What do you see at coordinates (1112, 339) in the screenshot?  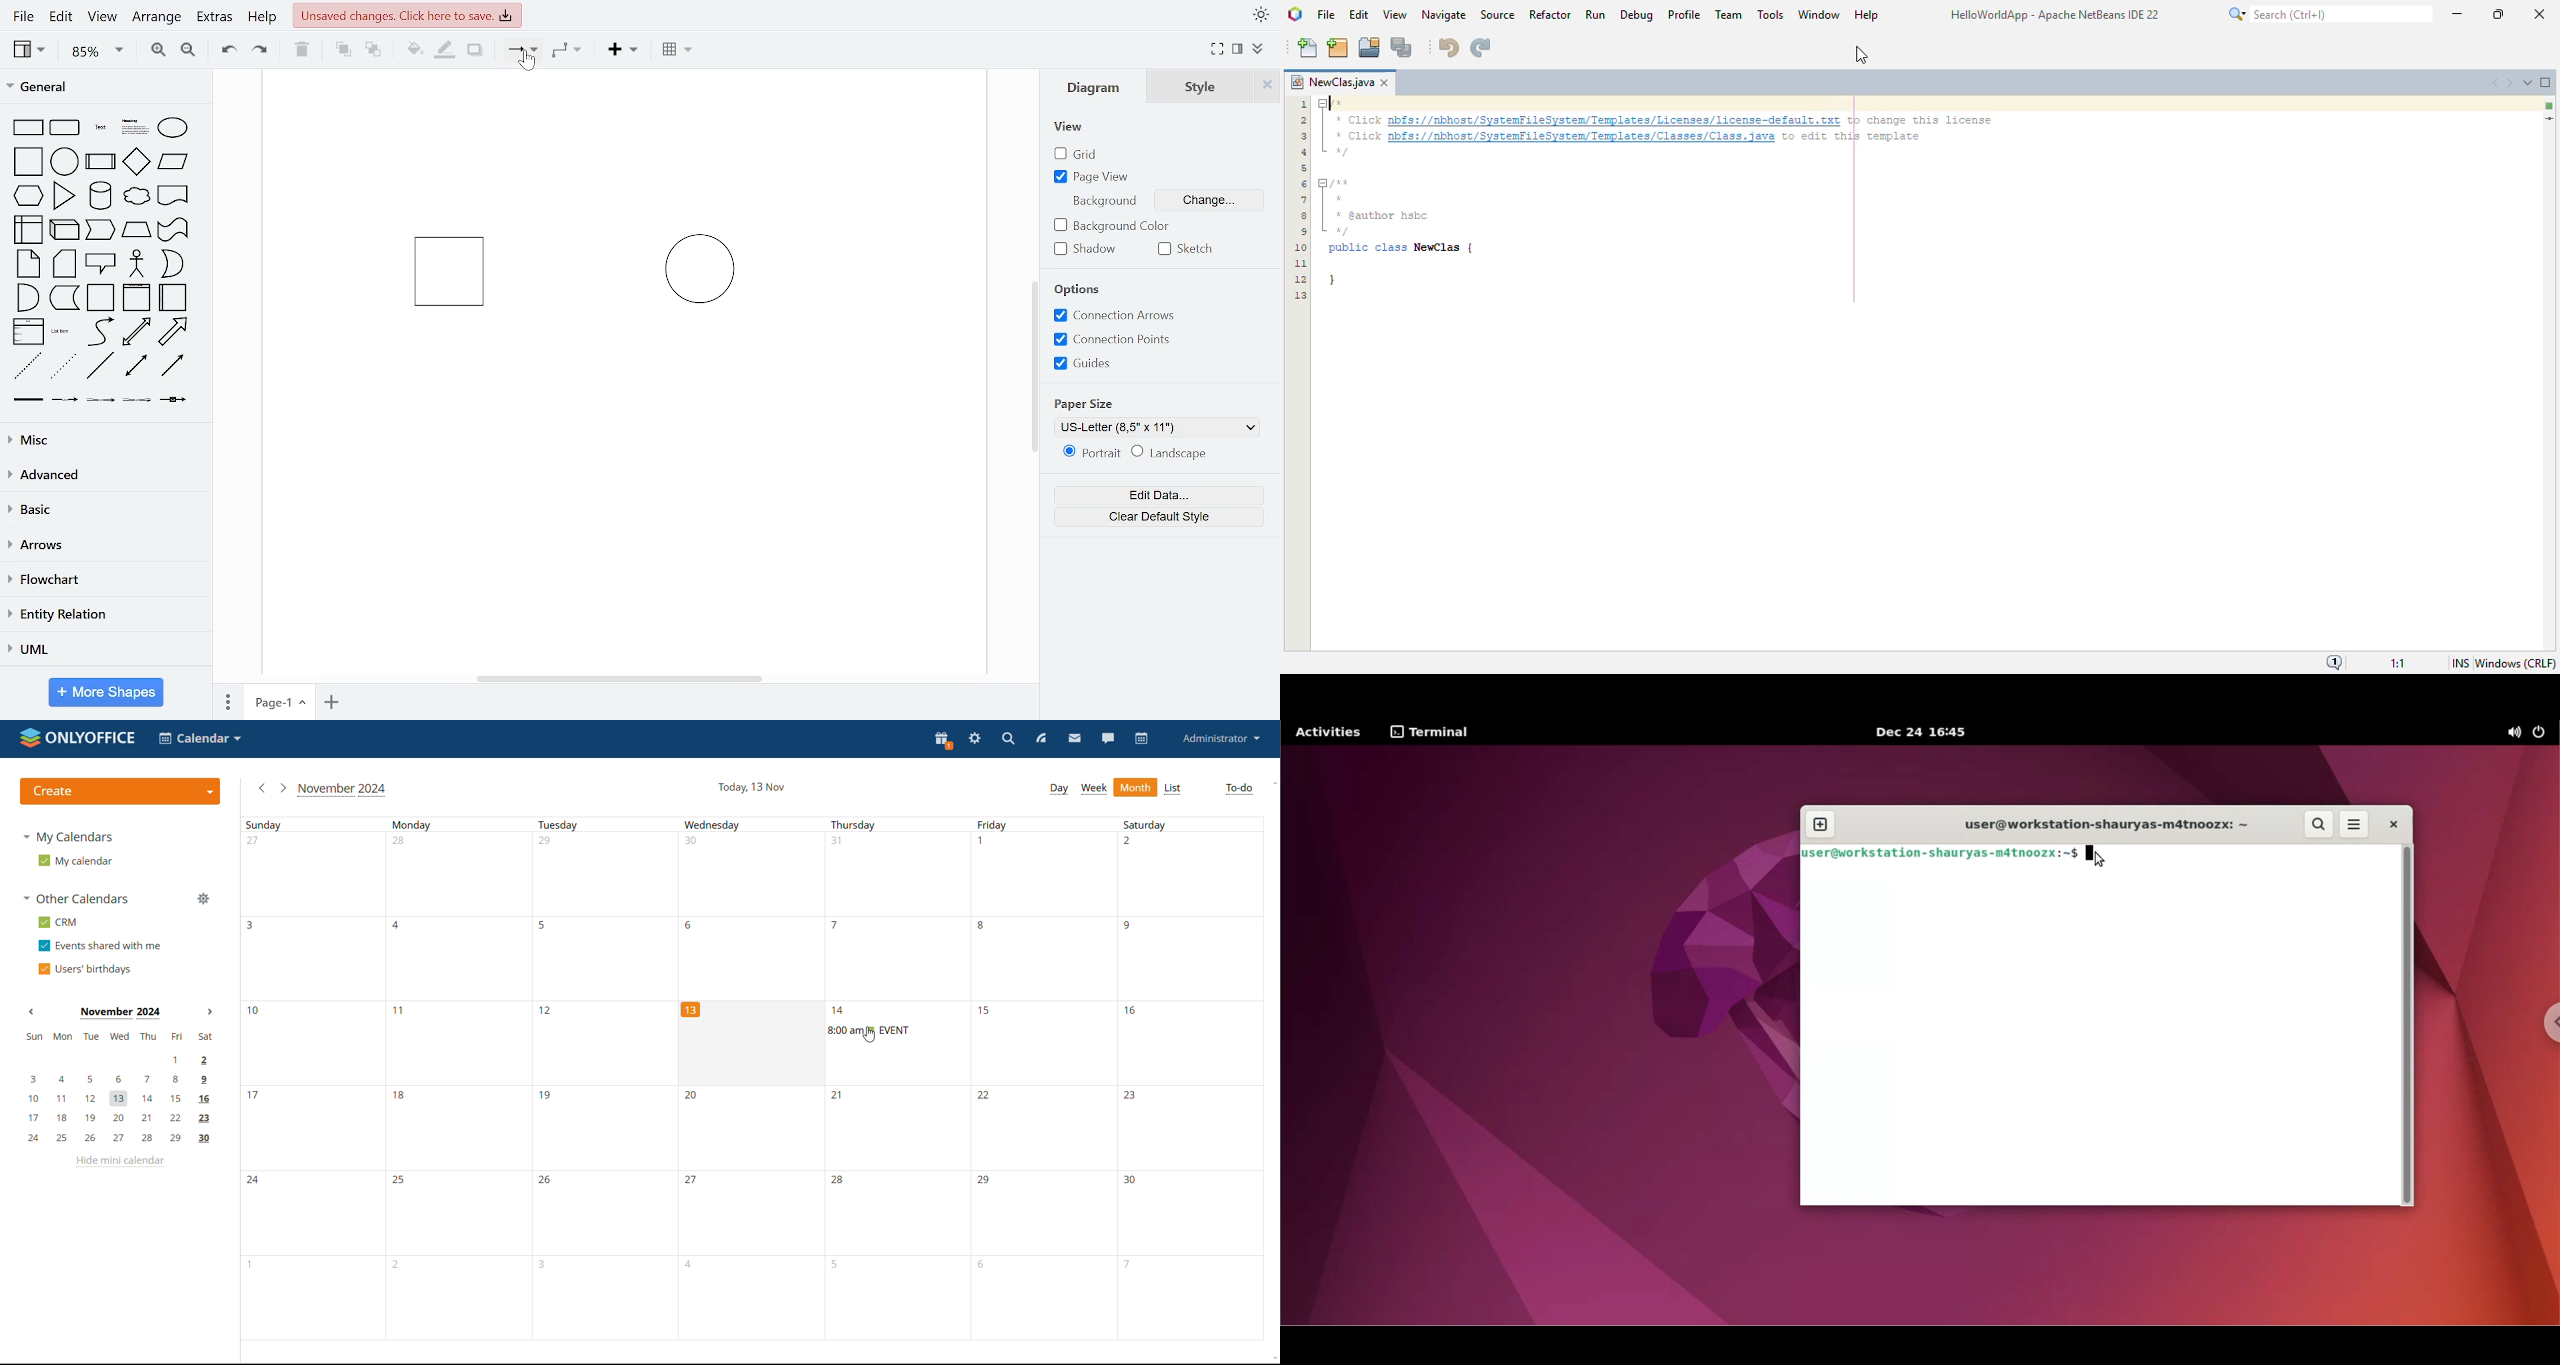 I see `connection points` at bounding box center [1112, 339].